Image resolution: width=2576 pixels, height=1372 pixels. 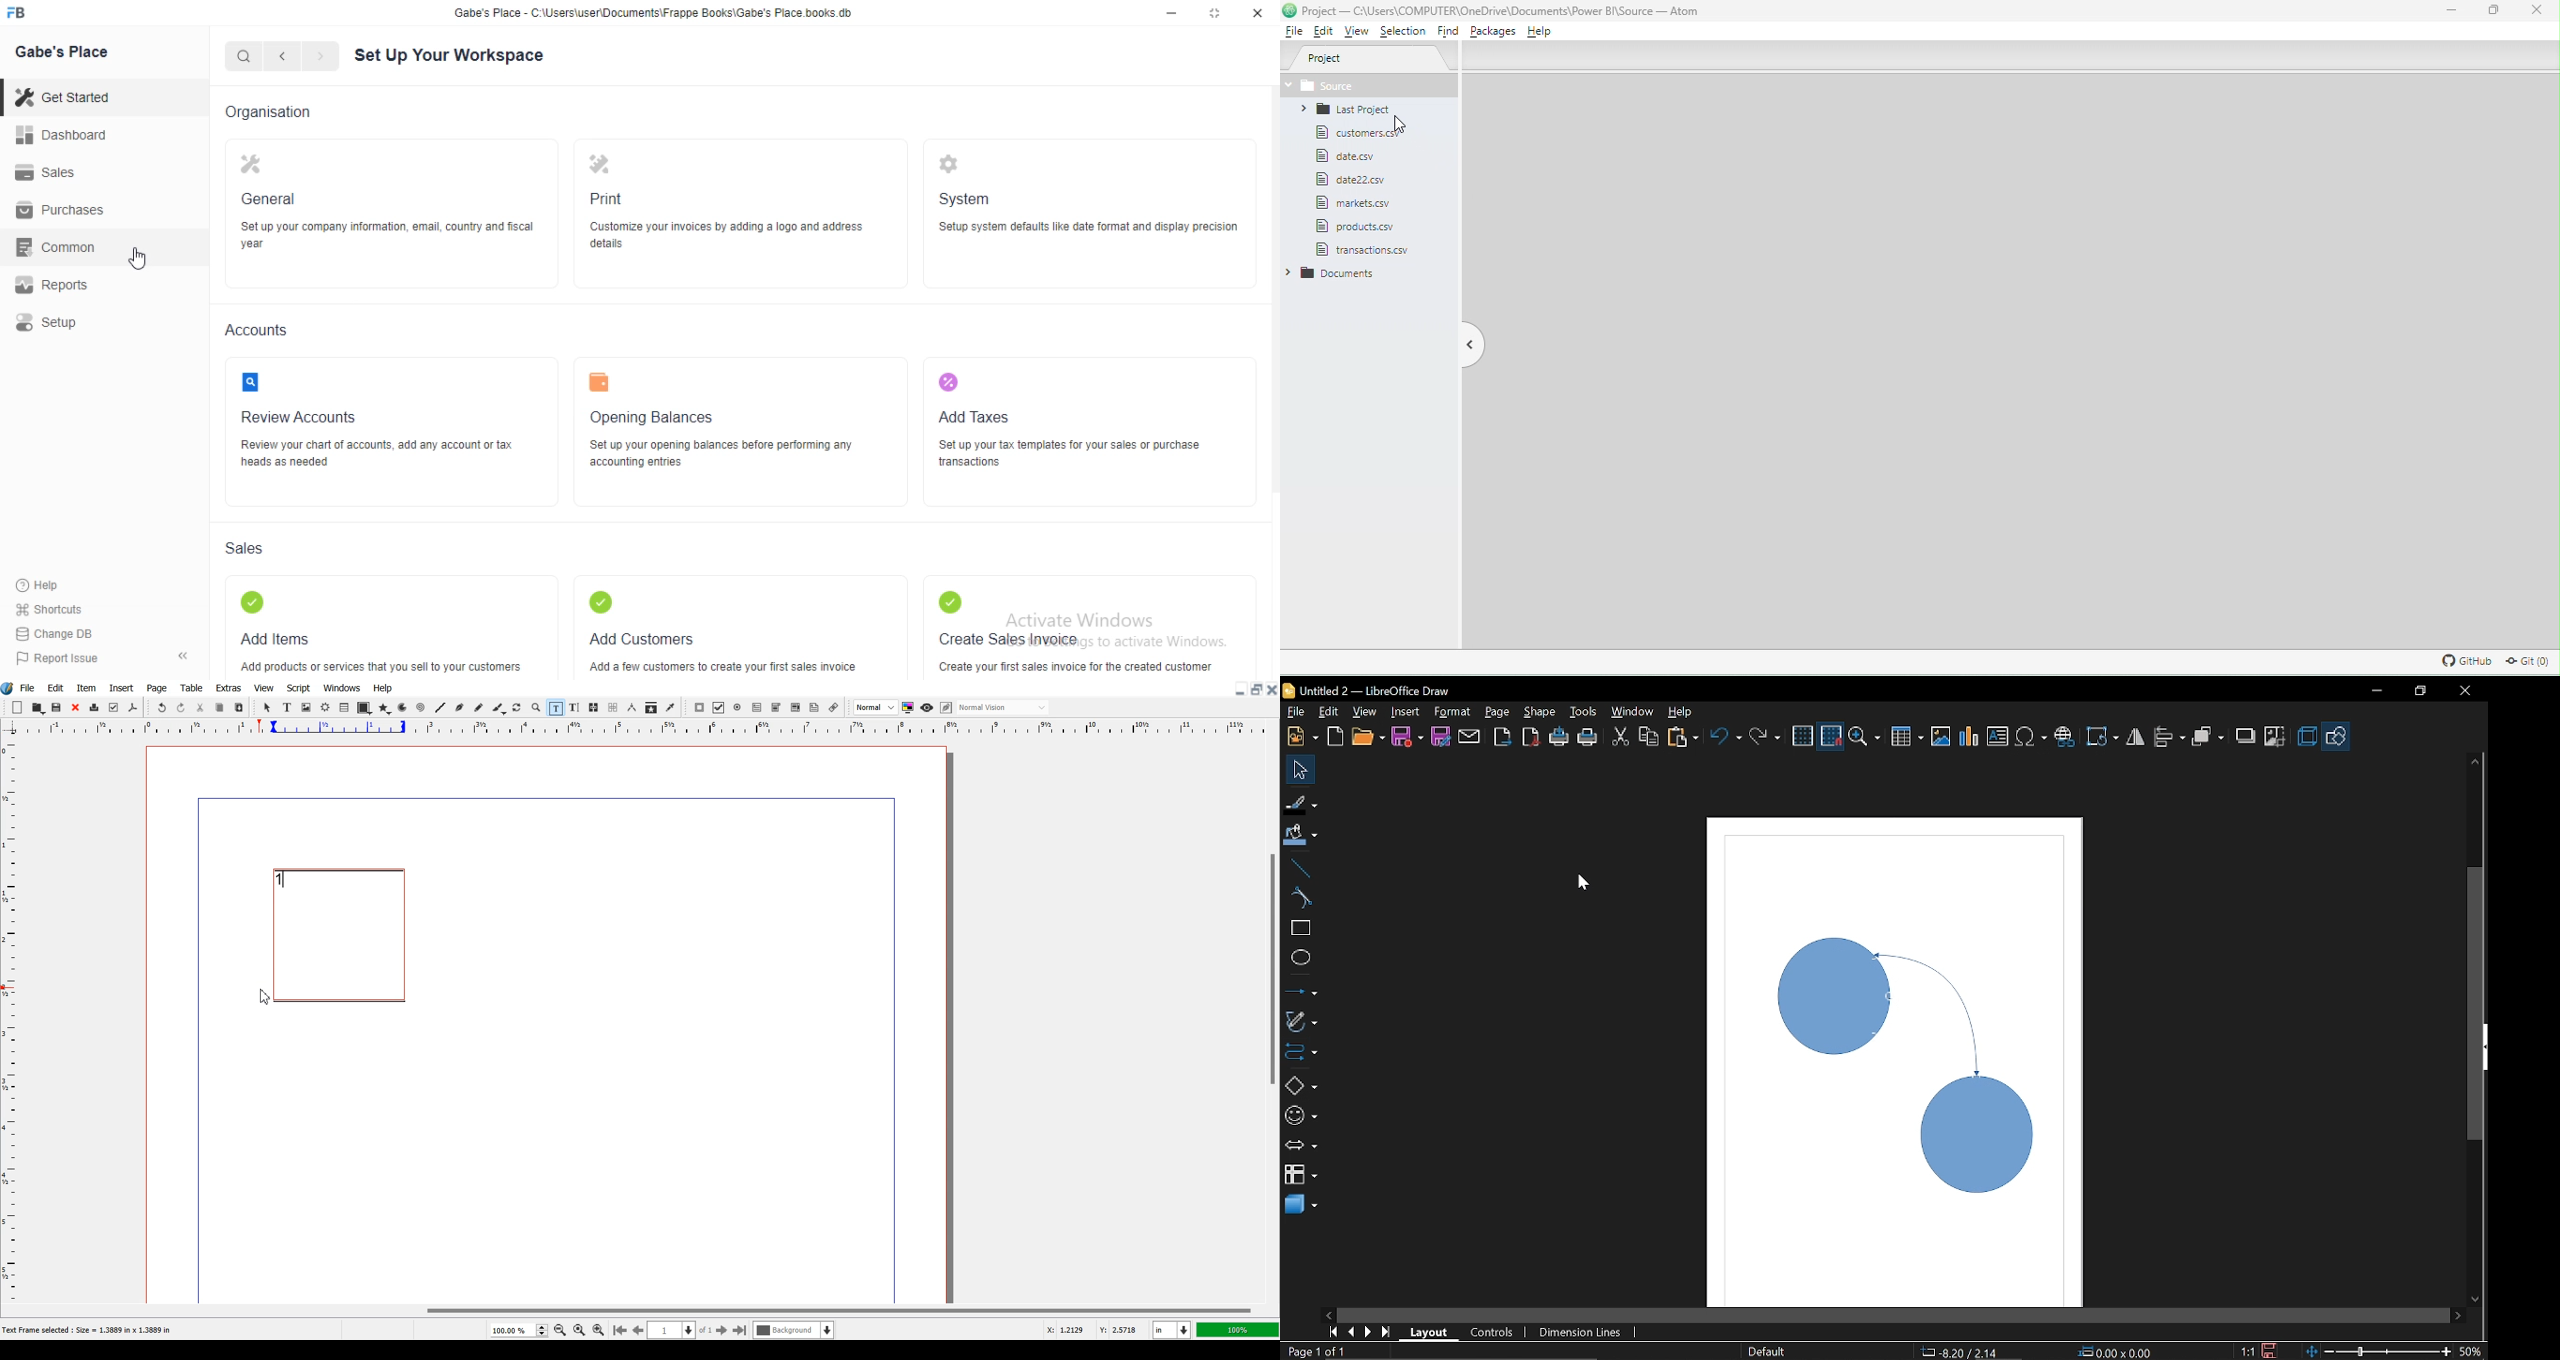 What do you see at coordinates (184, 656) in the screenshot?
I see `Collapse` at bounding box center [184, 656].